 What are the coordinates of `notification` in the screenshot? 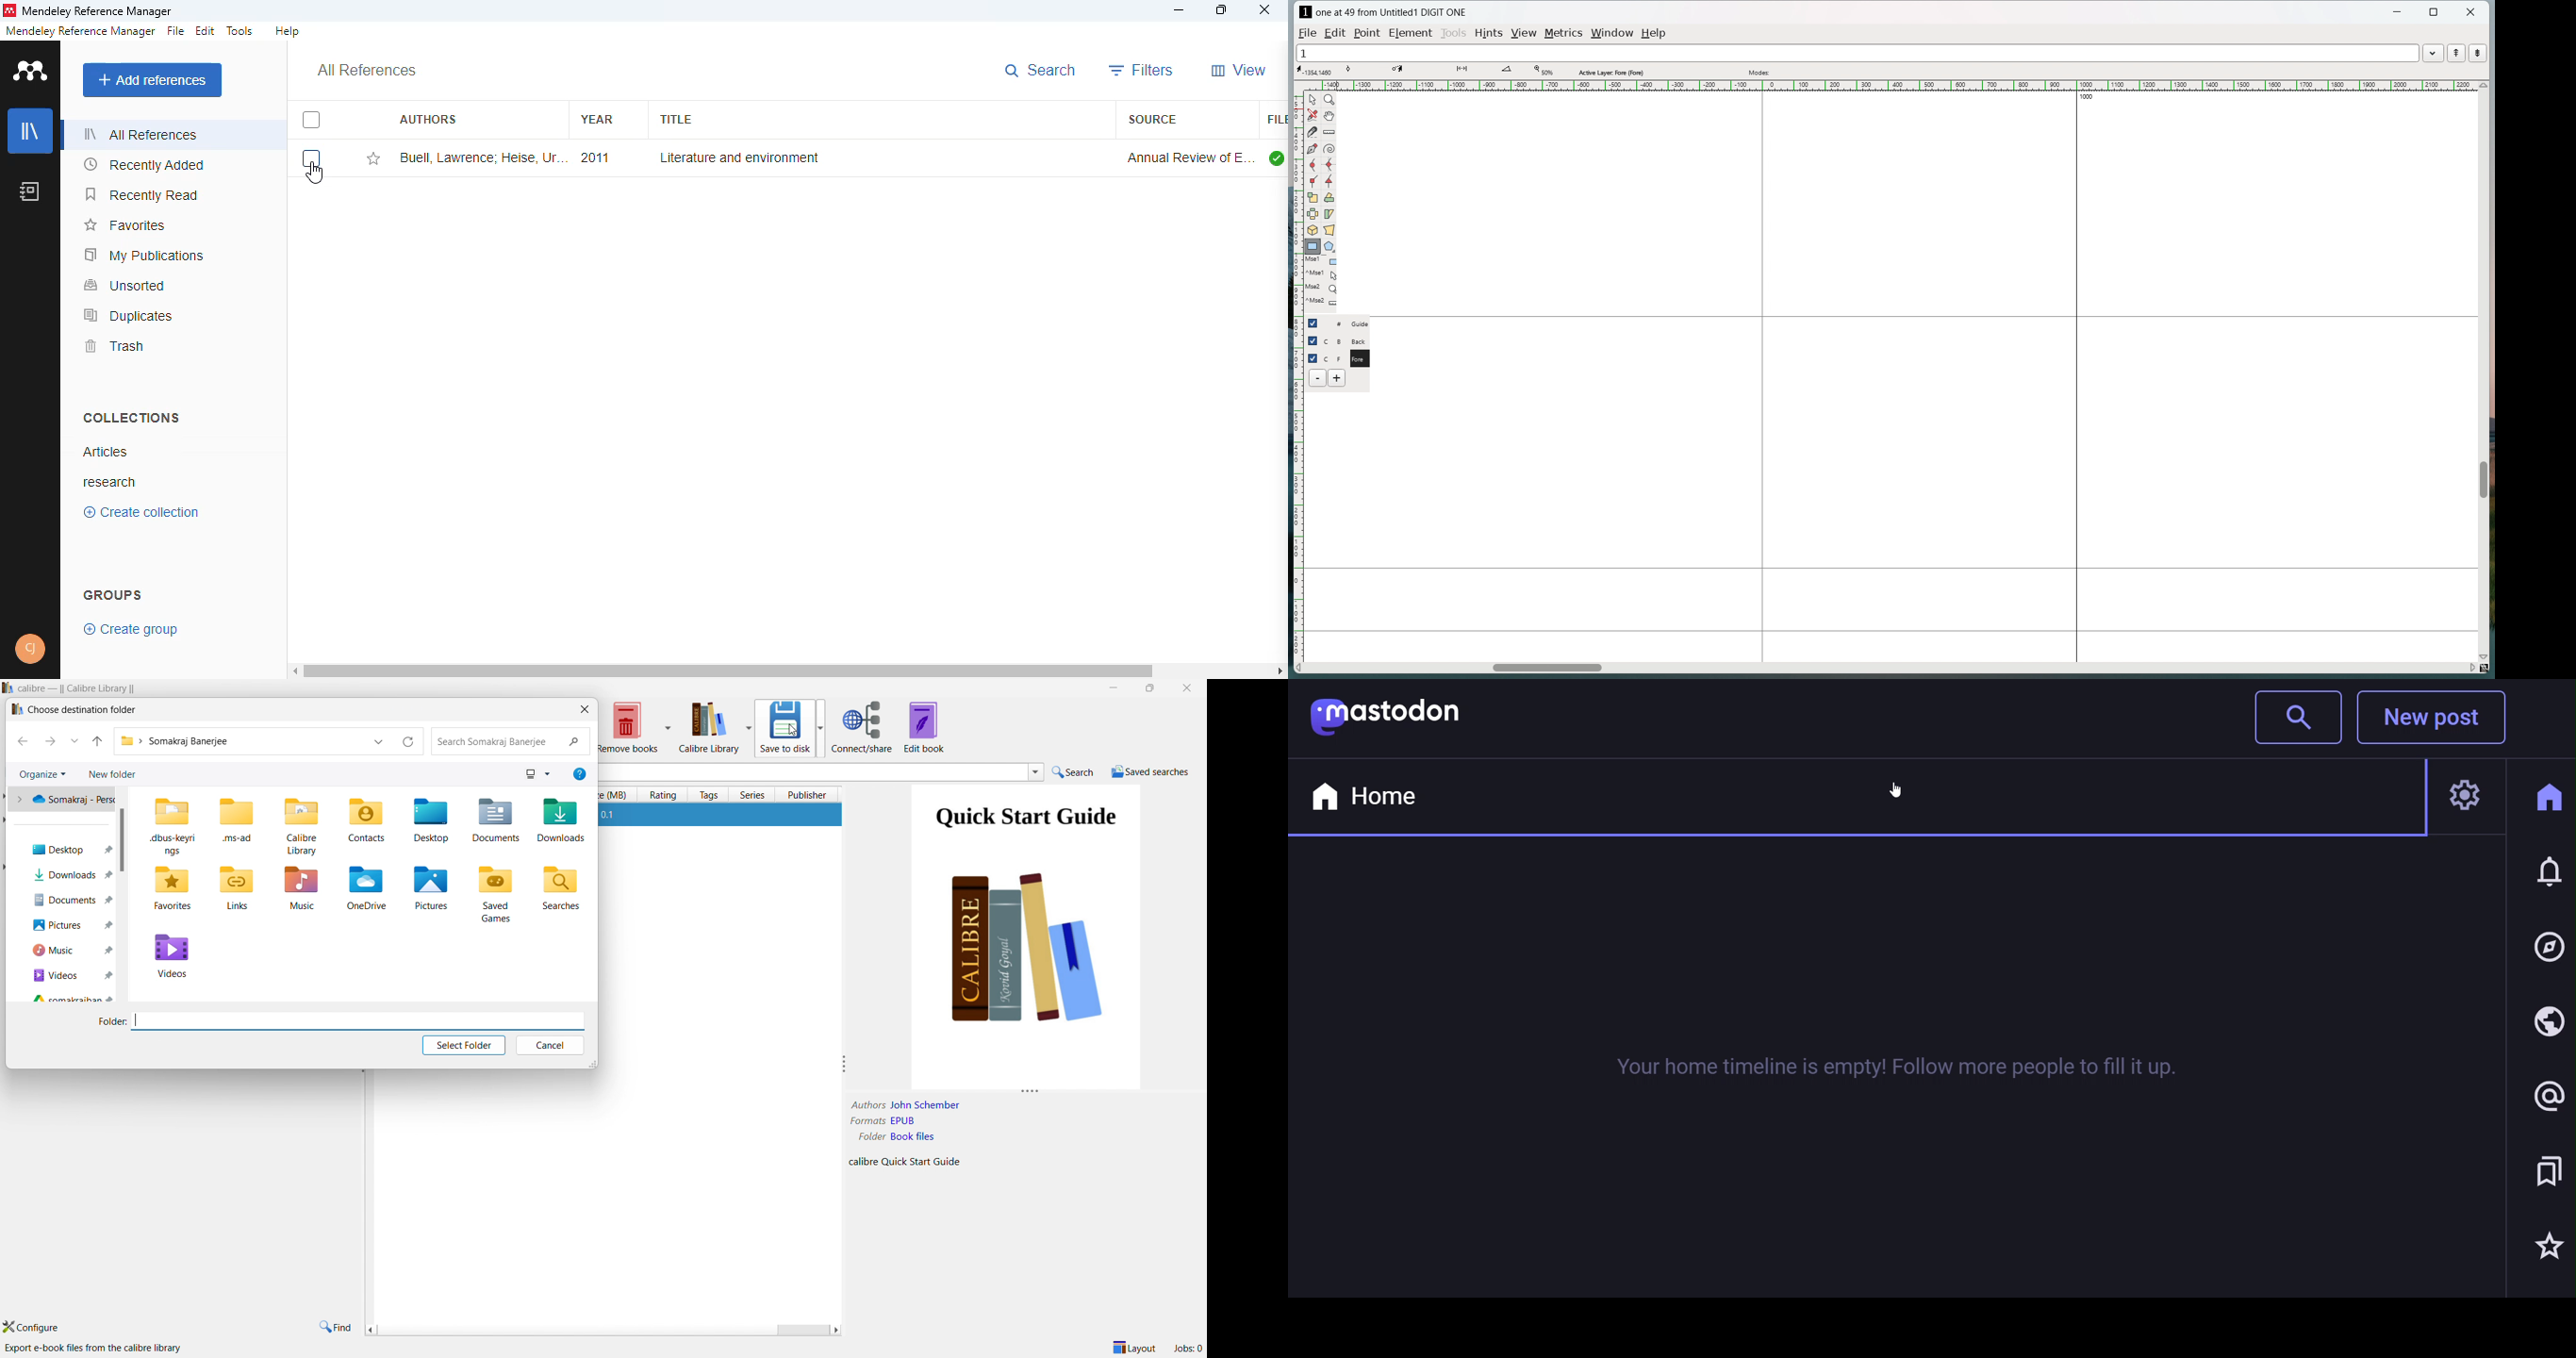 It's located at (2549, 875).